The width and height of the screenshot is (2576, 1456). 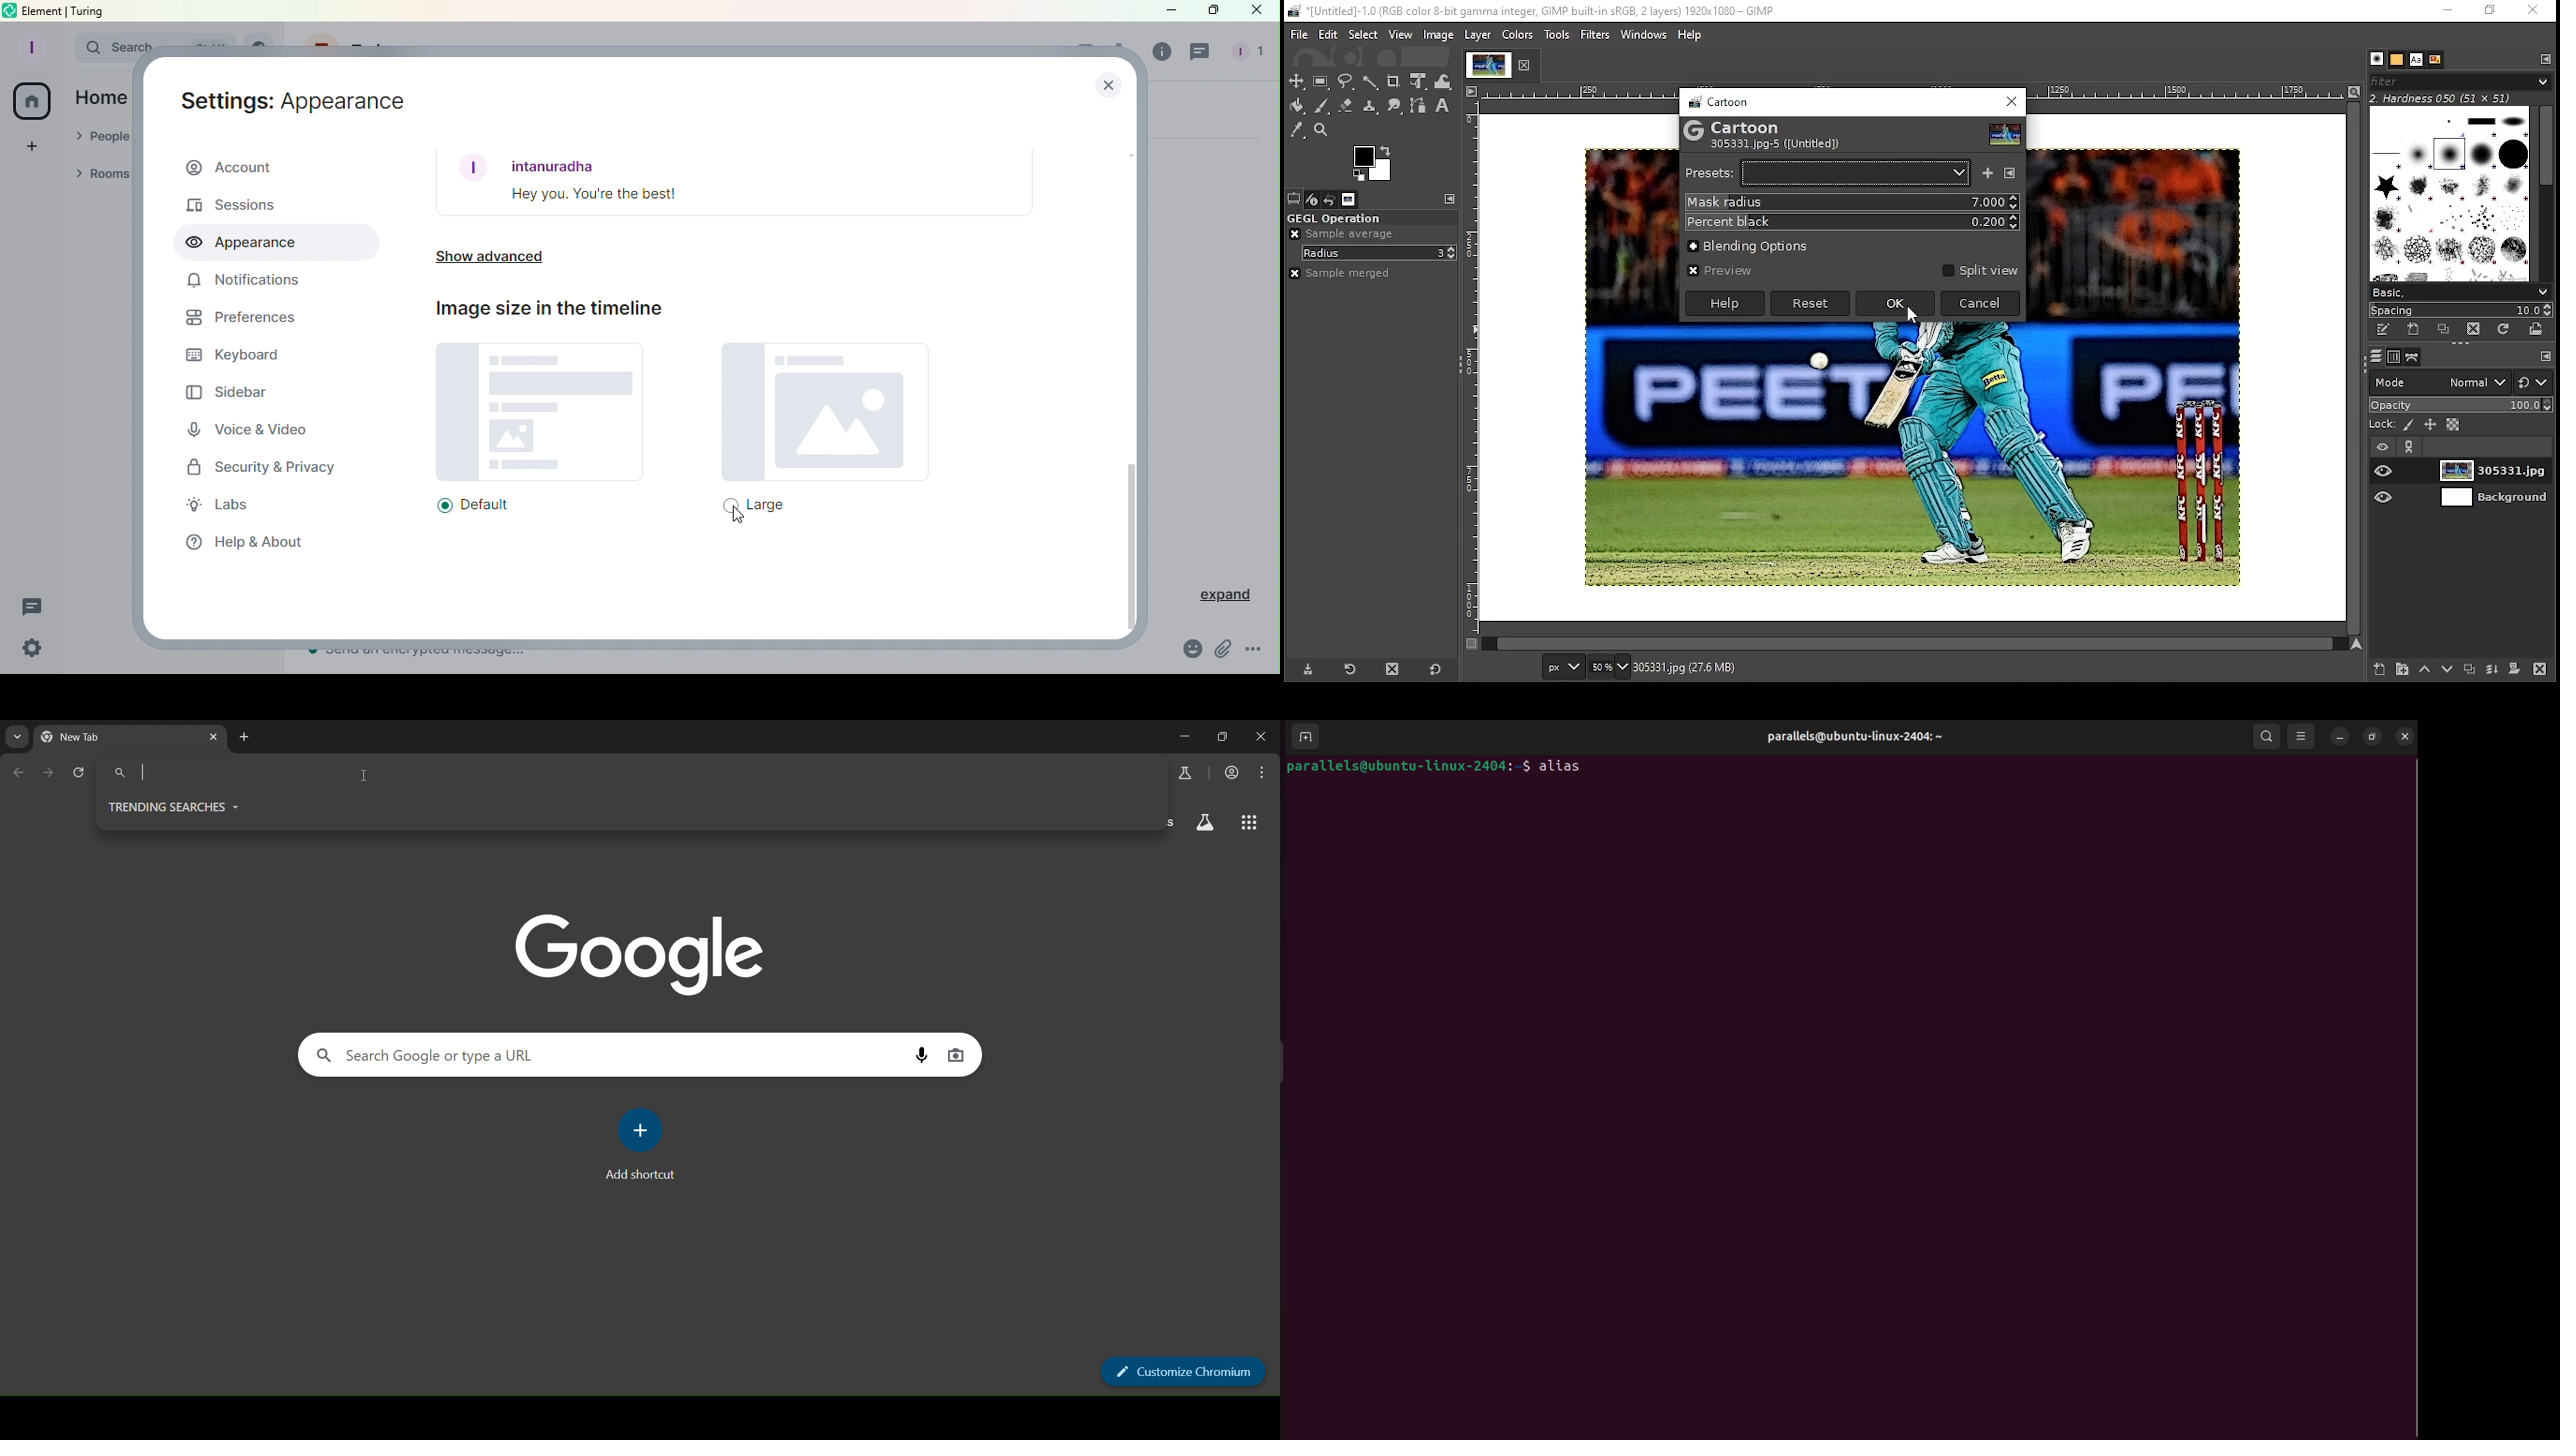 What do you see at coordinates (227, 392) in the screenshot?
I see `Sidebar` at bounding box center [227, 392].